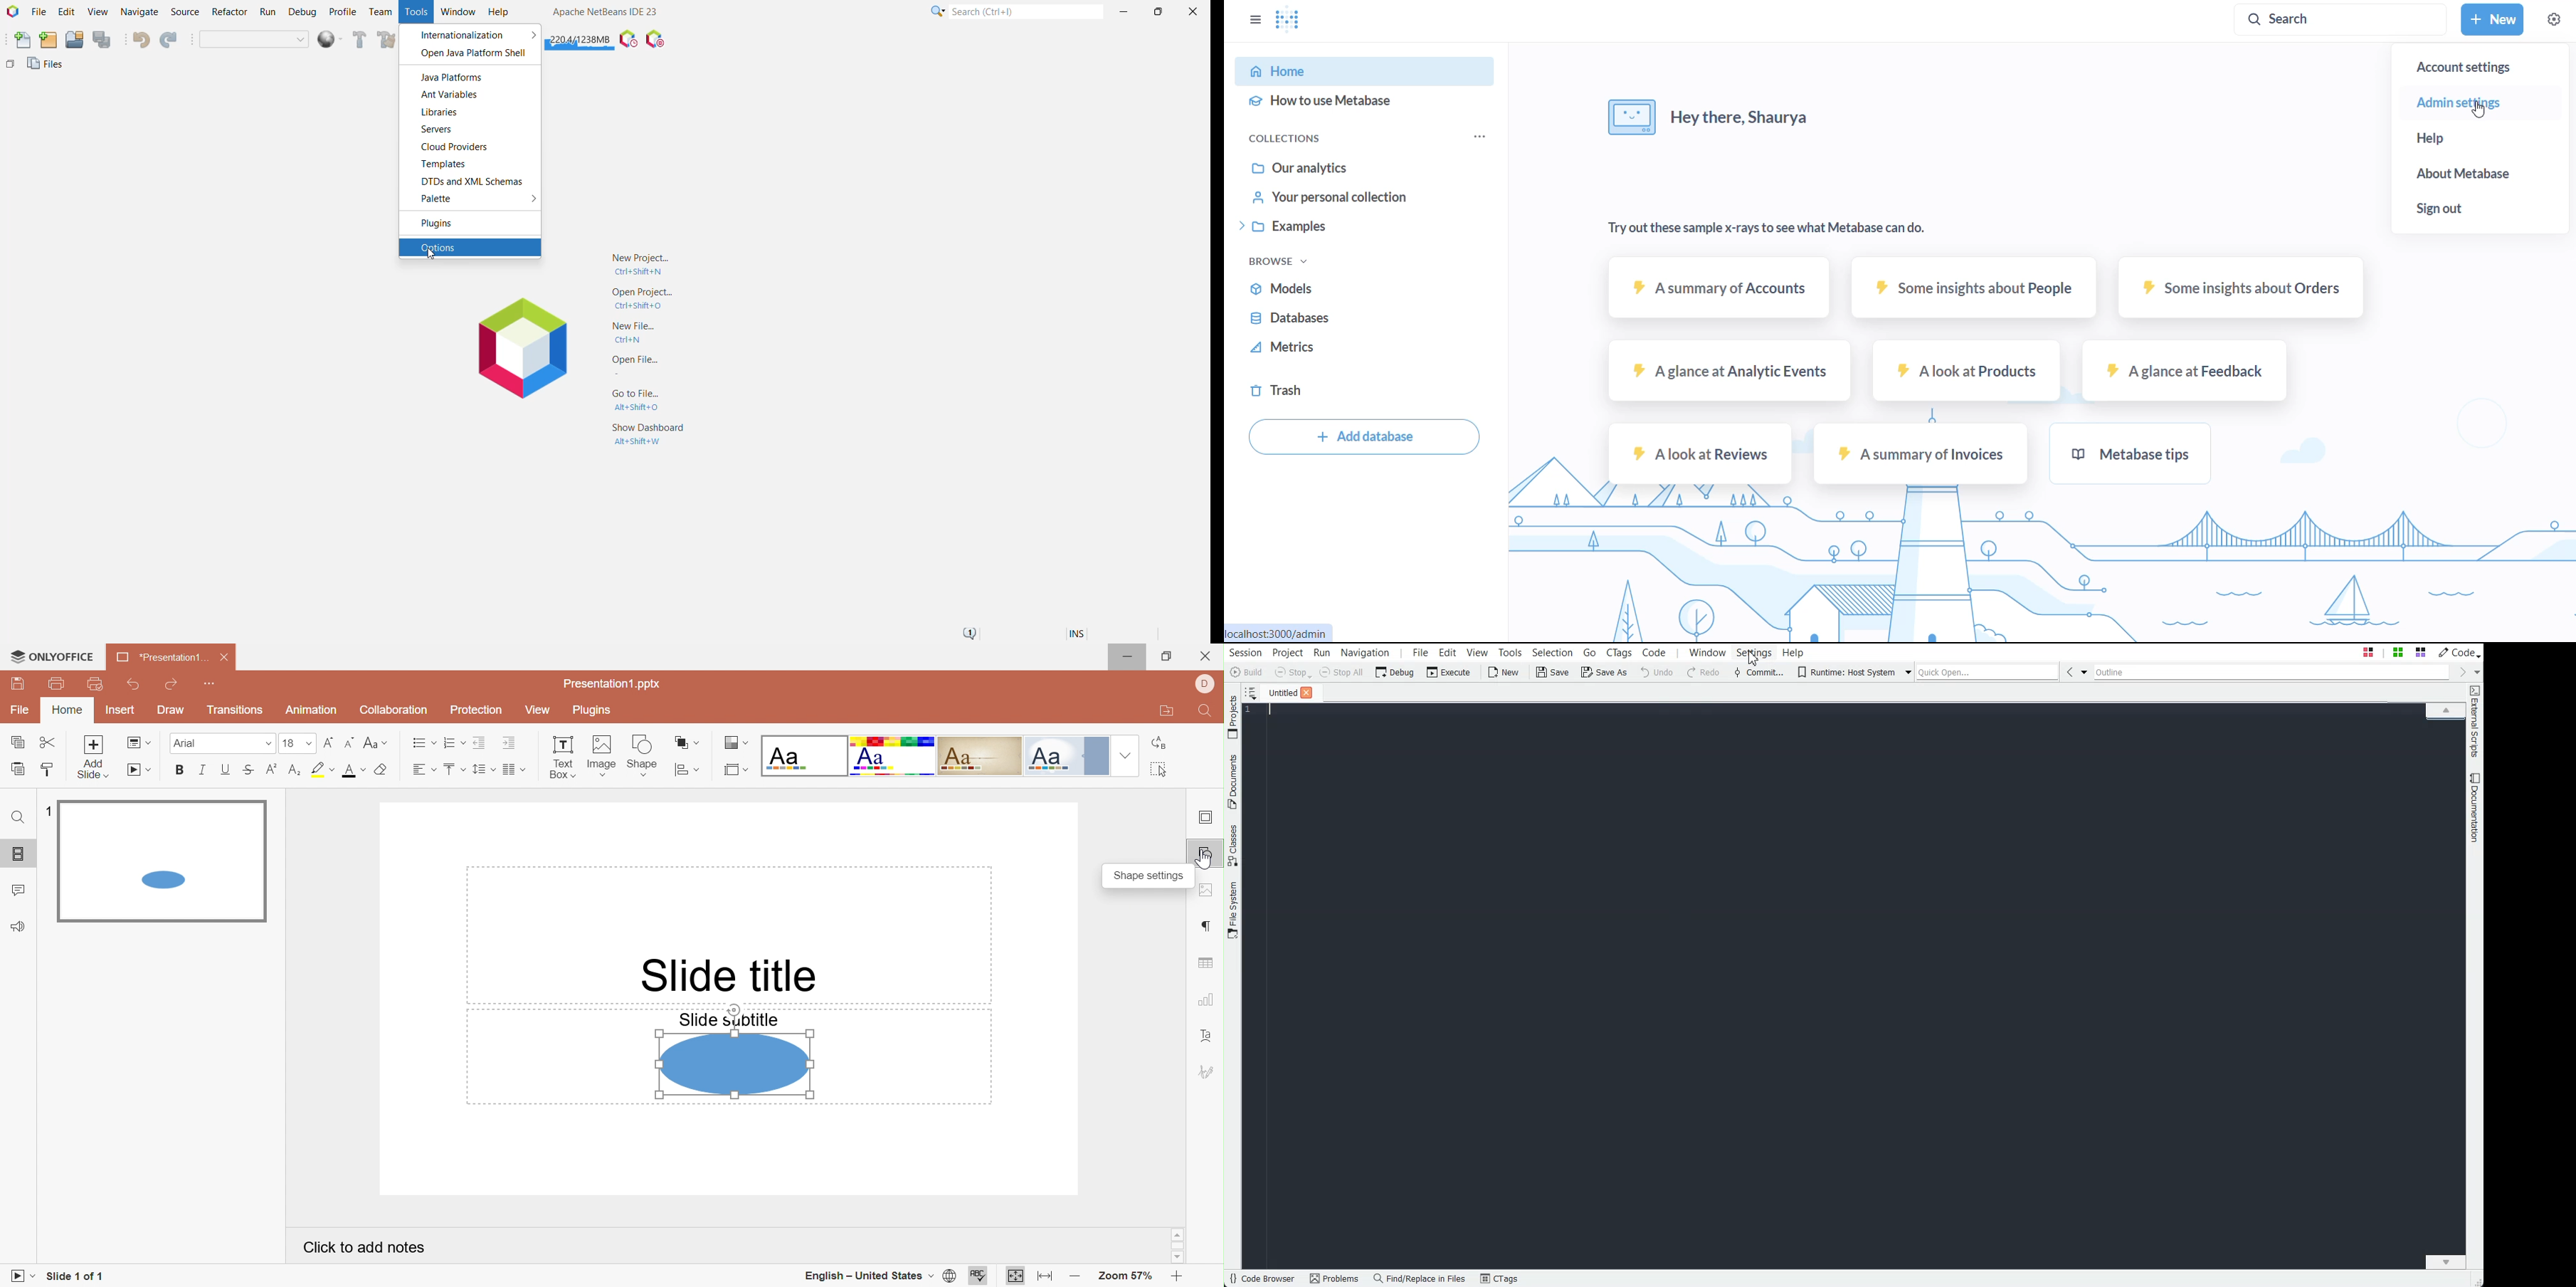  I want to click on Insert, so click(124, 711).